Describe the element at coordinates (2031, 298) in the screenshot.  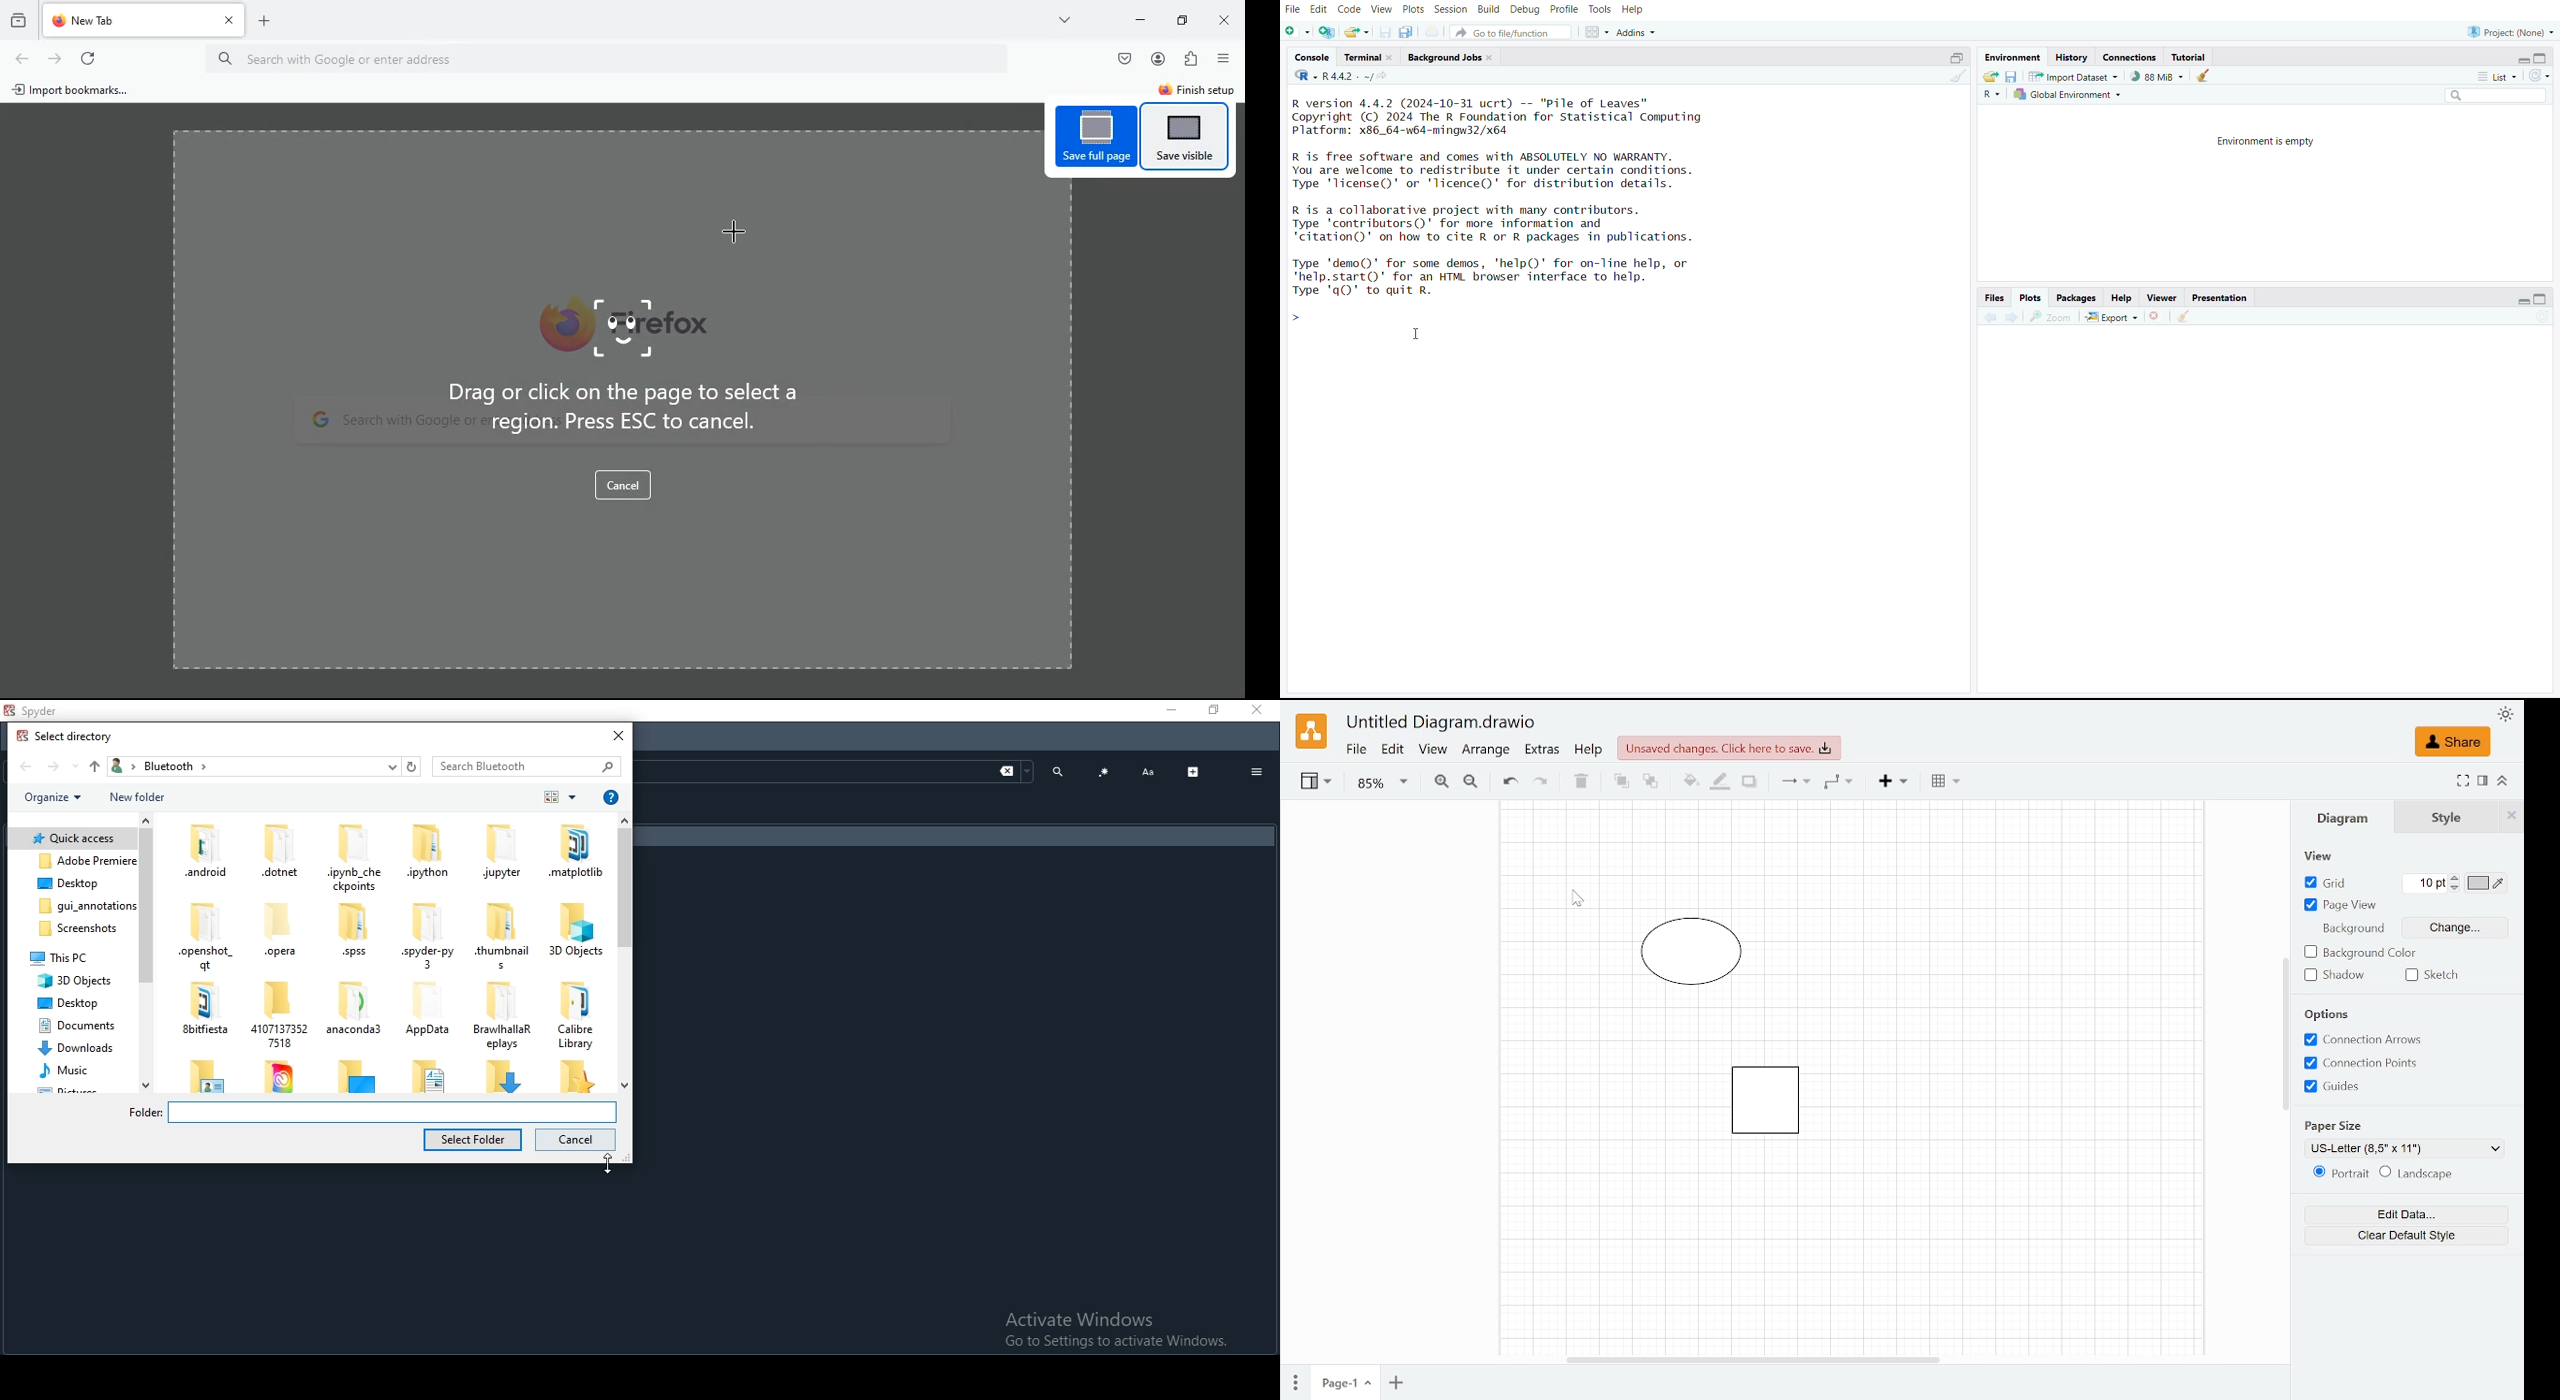
I see `plots` at that location.